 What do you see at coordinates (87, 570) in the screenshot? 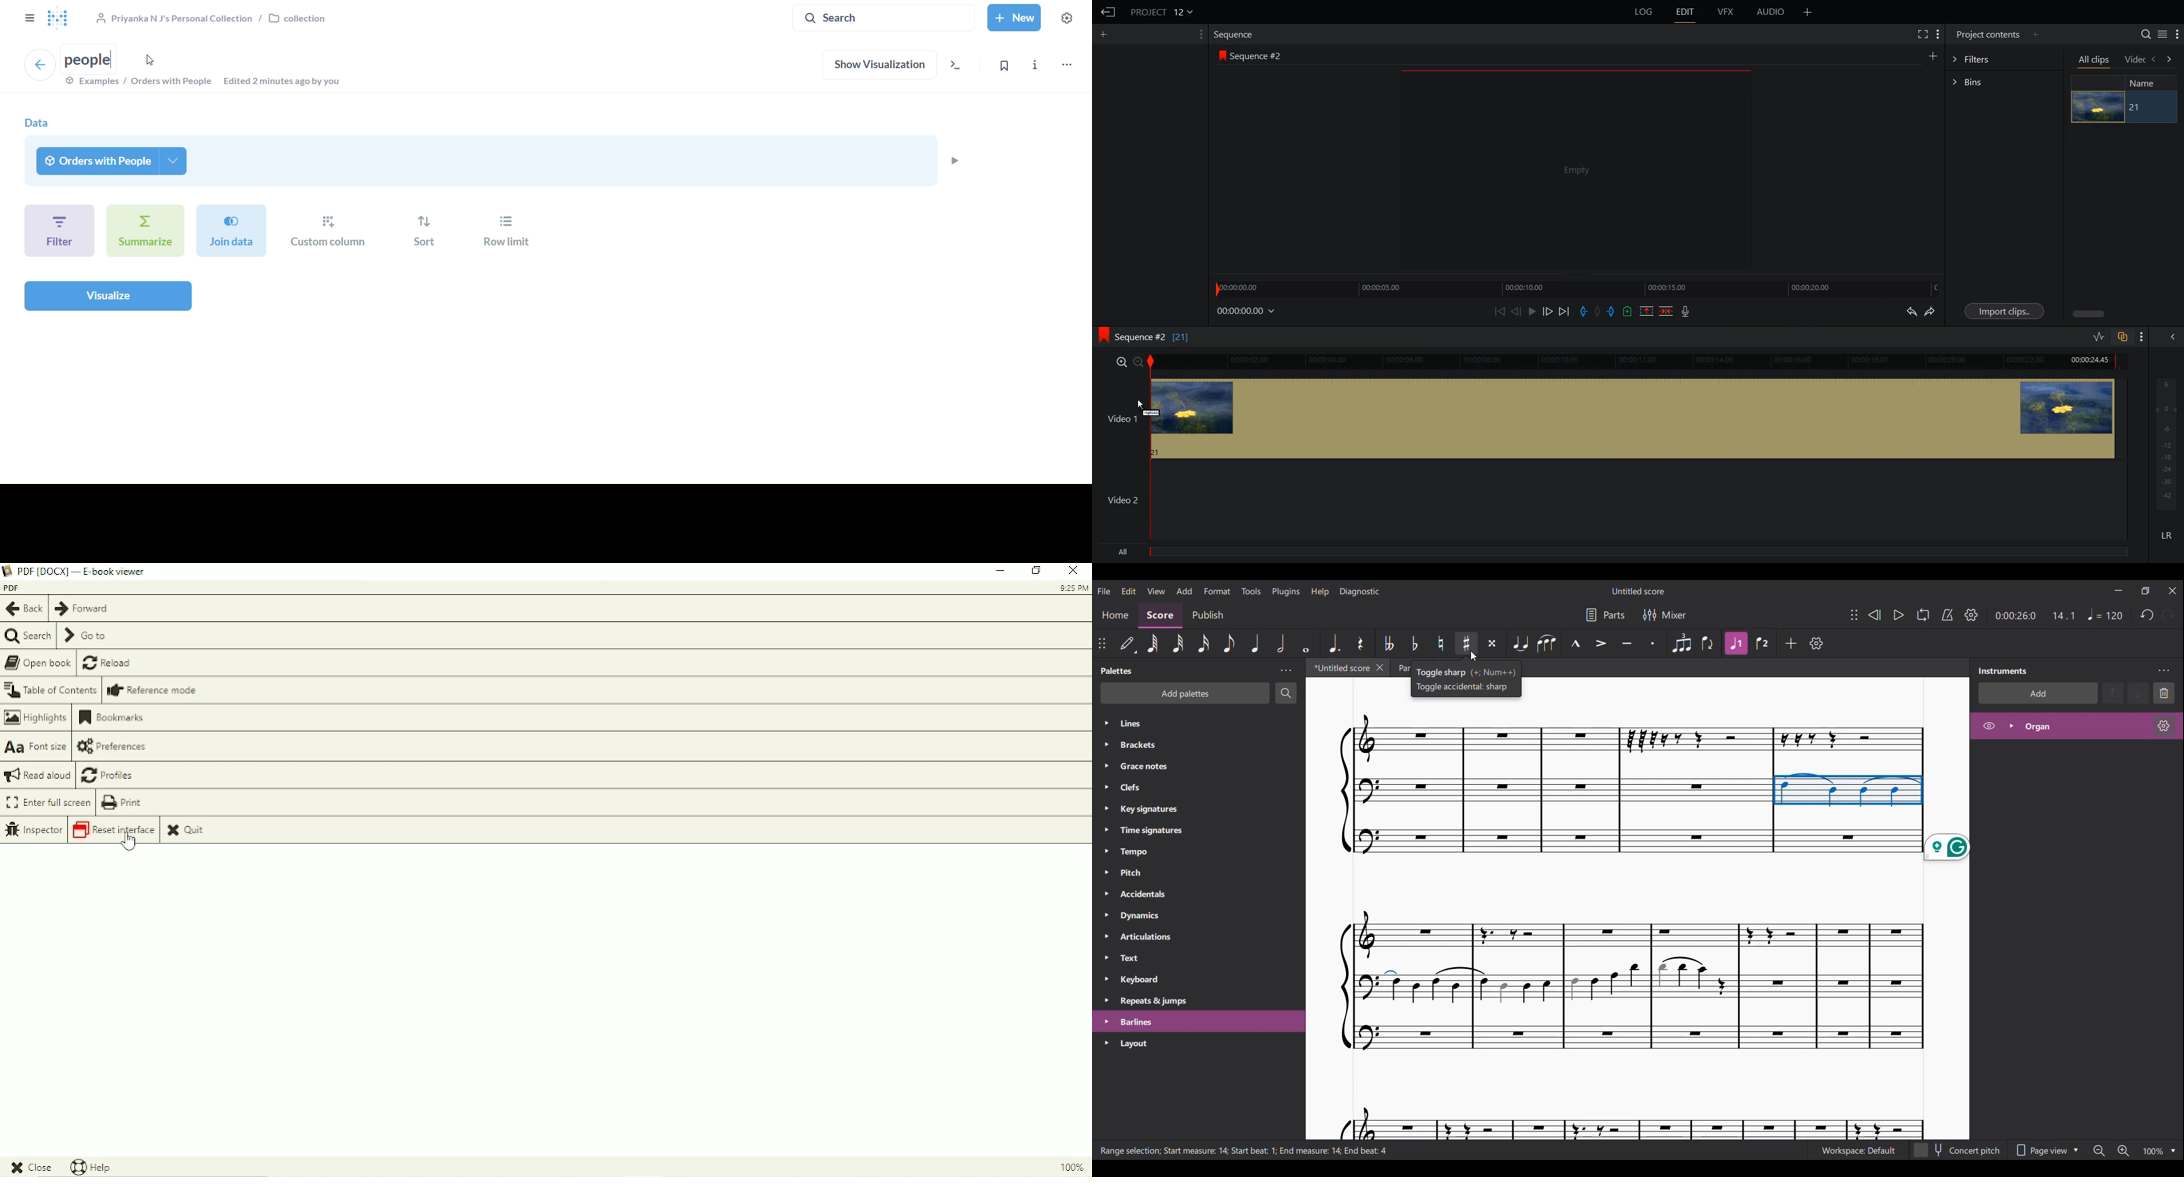
I see `Title` at bounding box center [87, 570].